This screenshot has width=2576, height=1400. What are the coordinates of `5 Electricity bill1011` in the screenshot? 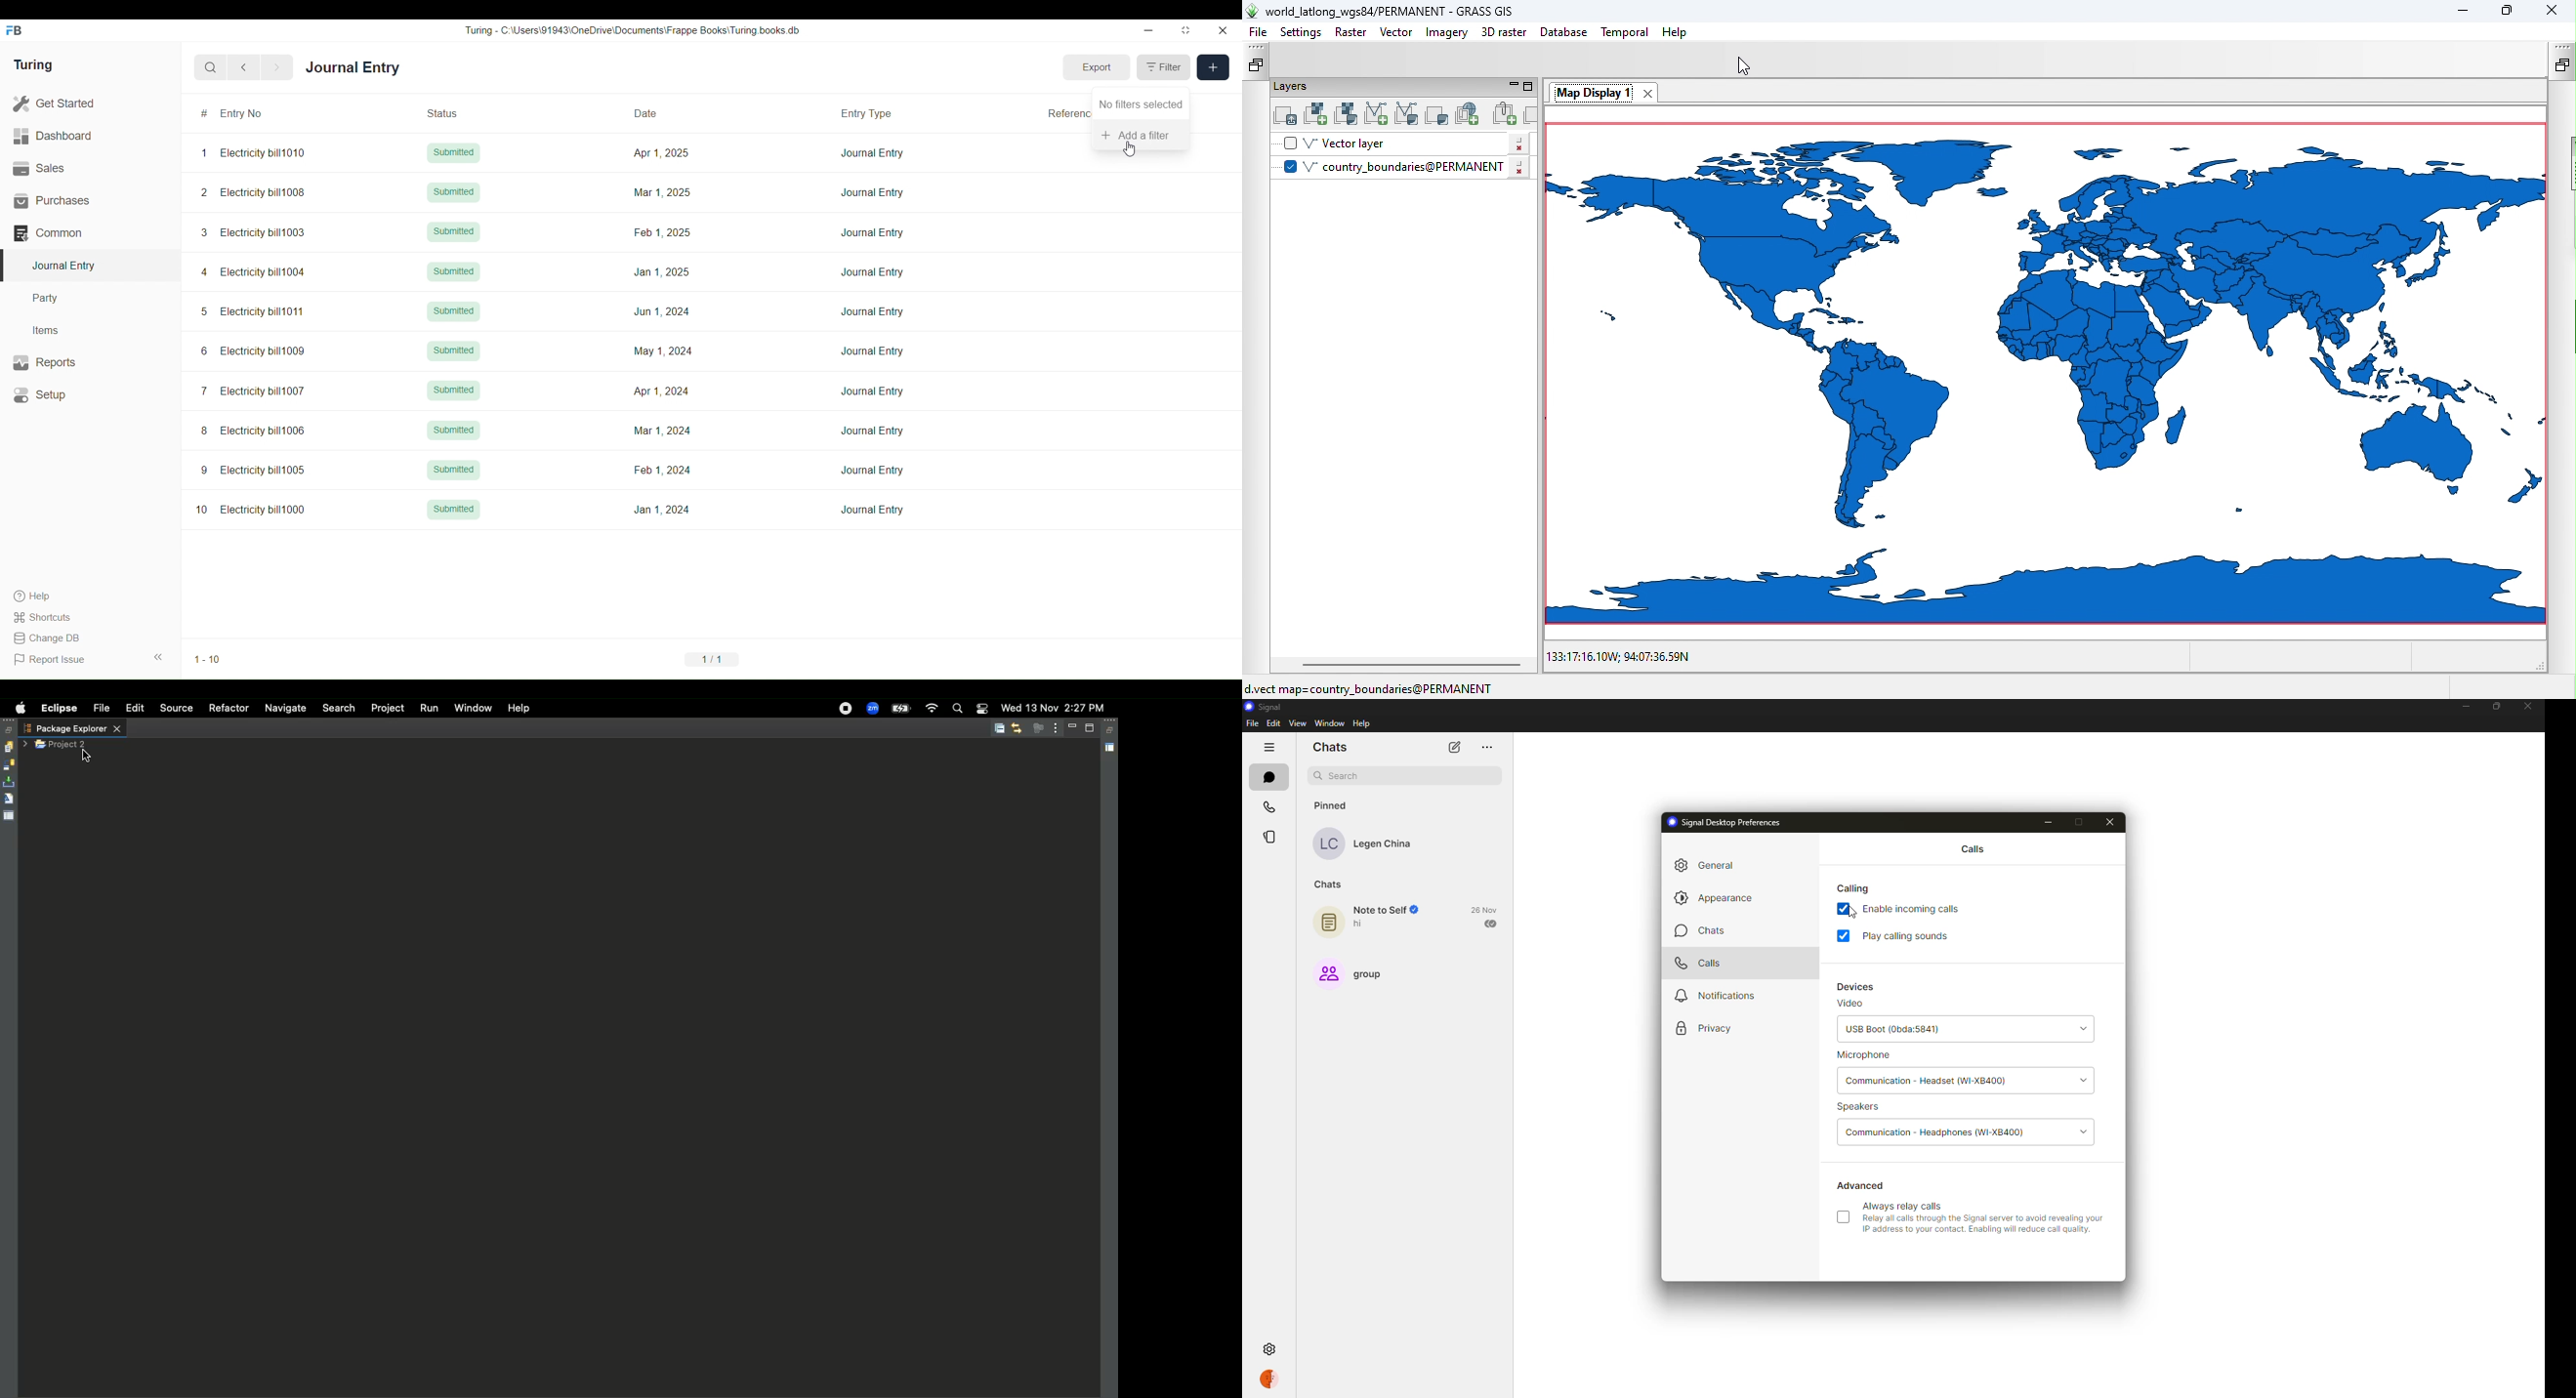 It's located at (252, 312).